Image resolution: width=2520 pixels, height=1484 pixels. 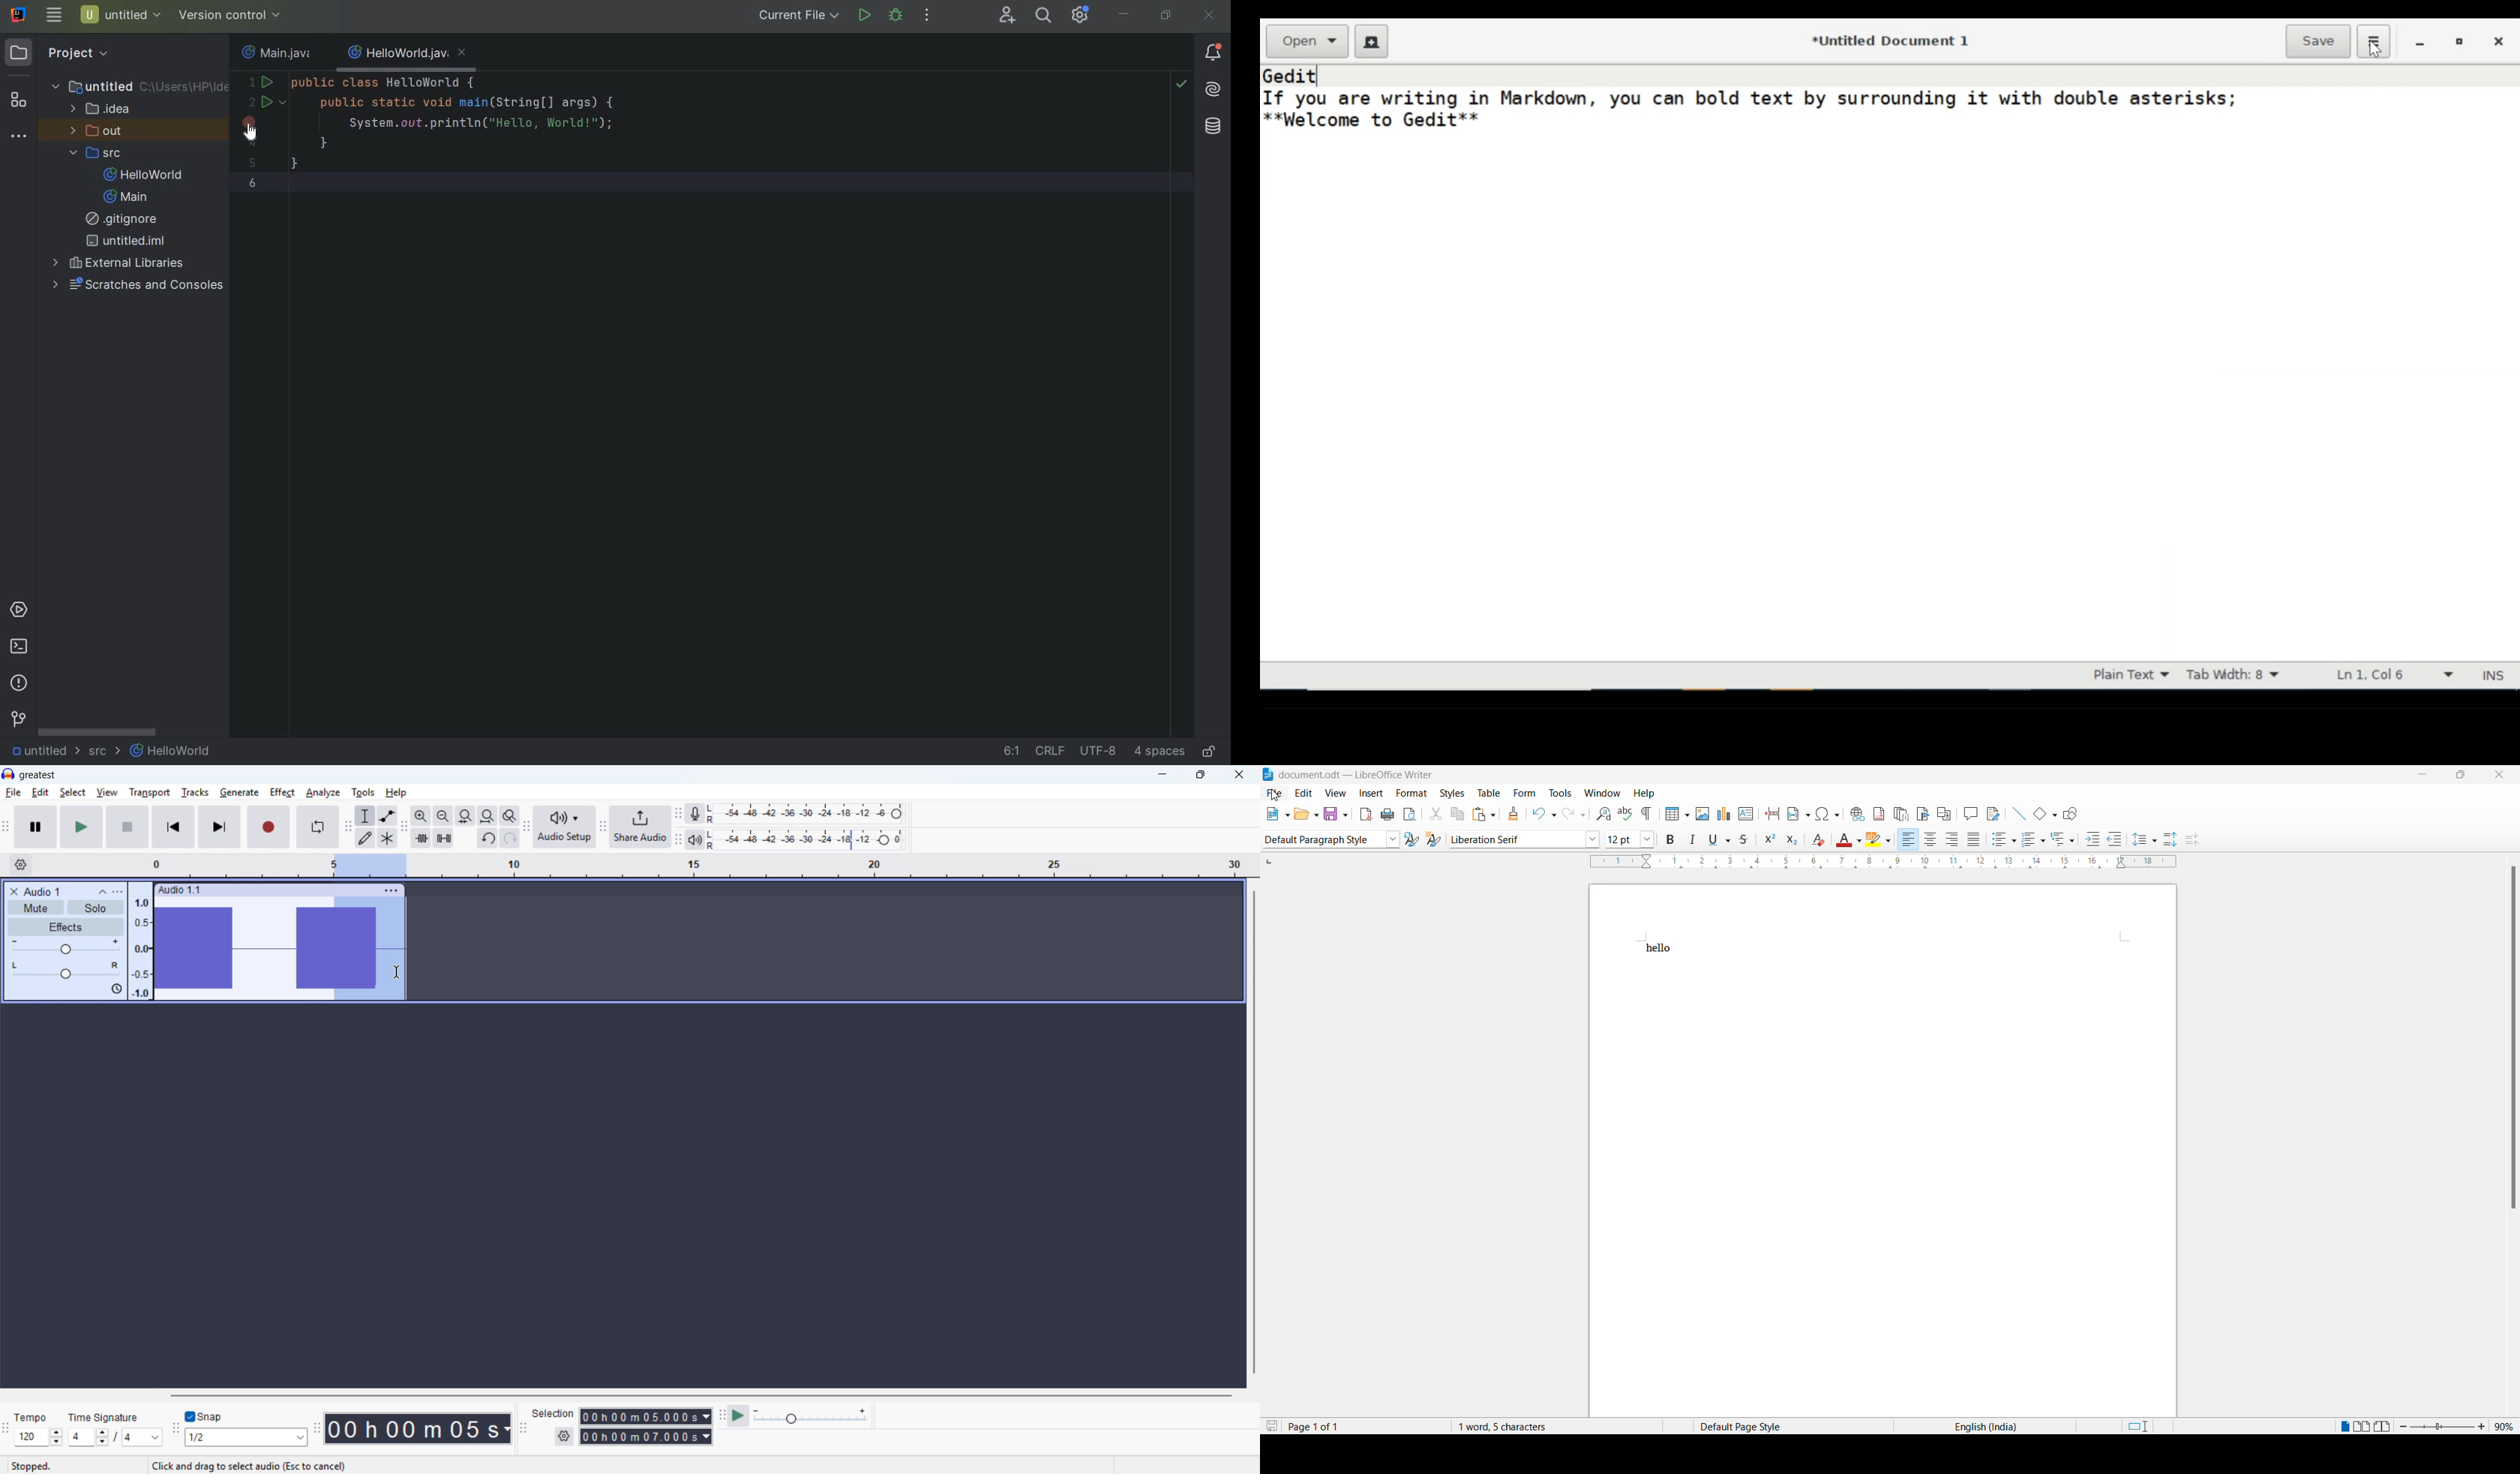 What do you see at coordinates (1908, 840) in the screenshot?
I see `Align Left` at bounding box center [1908, 840].